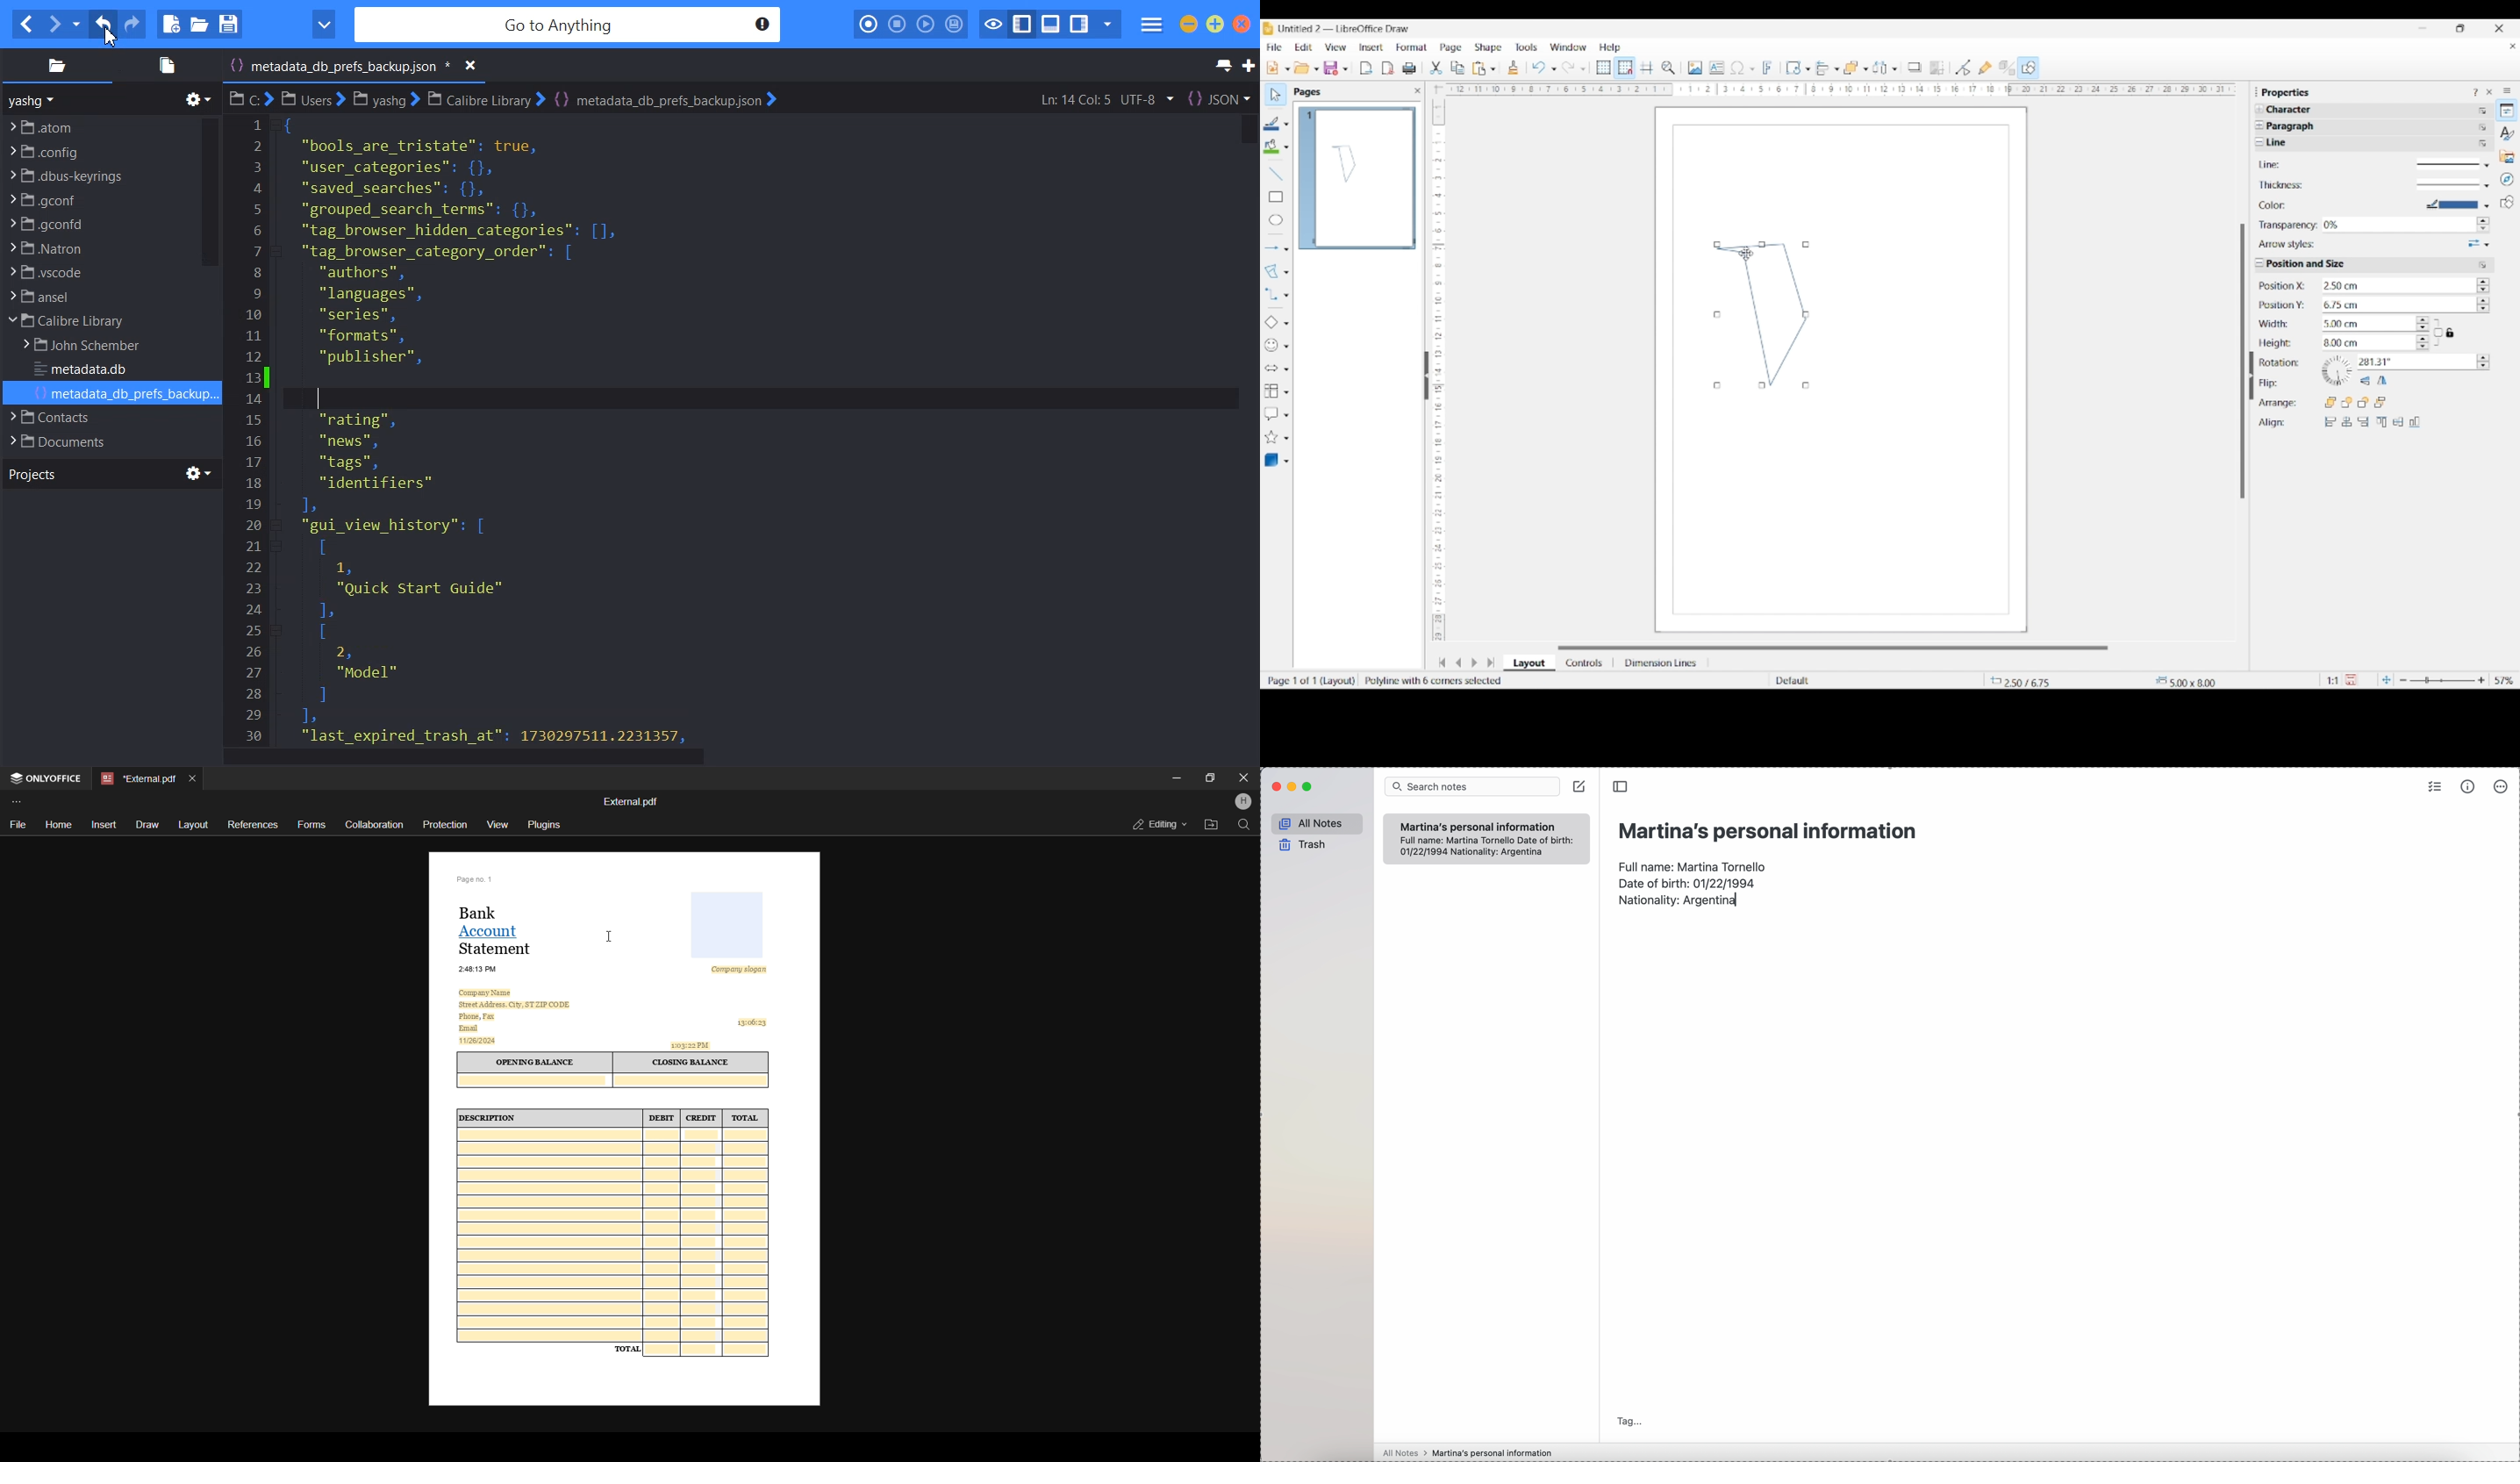  I want to click on Lock/Unlock width and height ratio, so click(2451, 333).